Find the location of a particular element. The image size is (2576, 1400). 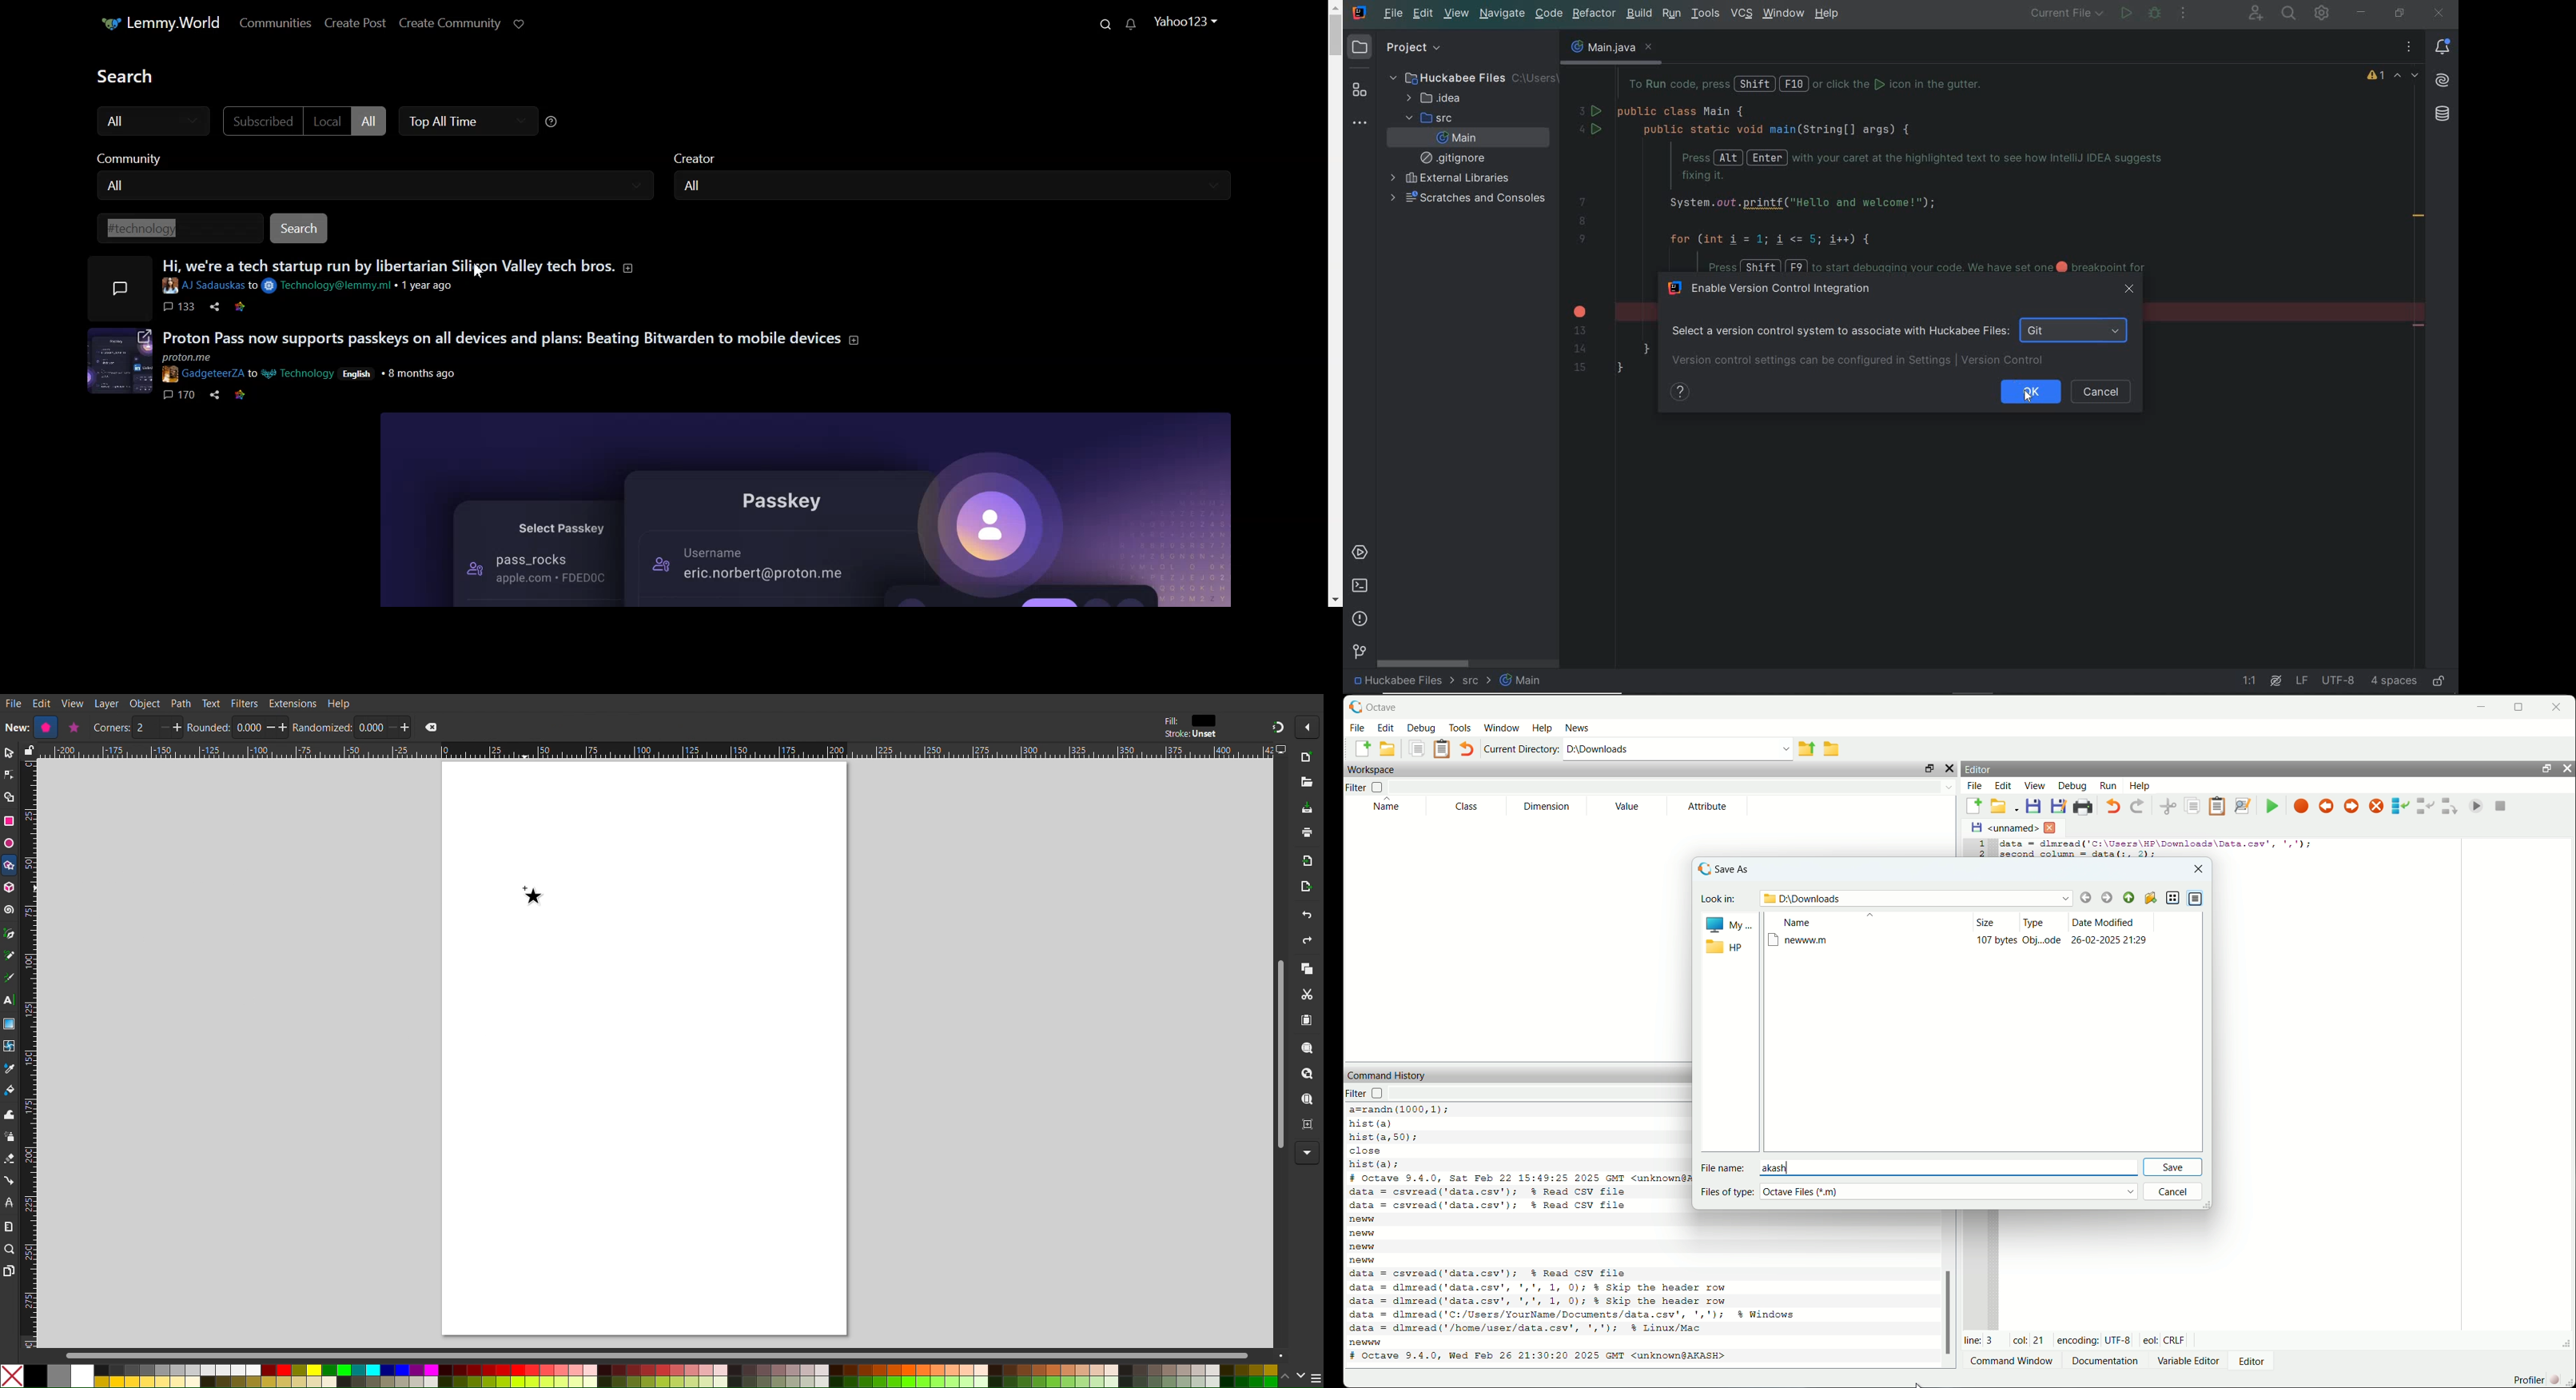

attribute is located at coordinates (1708, 806).